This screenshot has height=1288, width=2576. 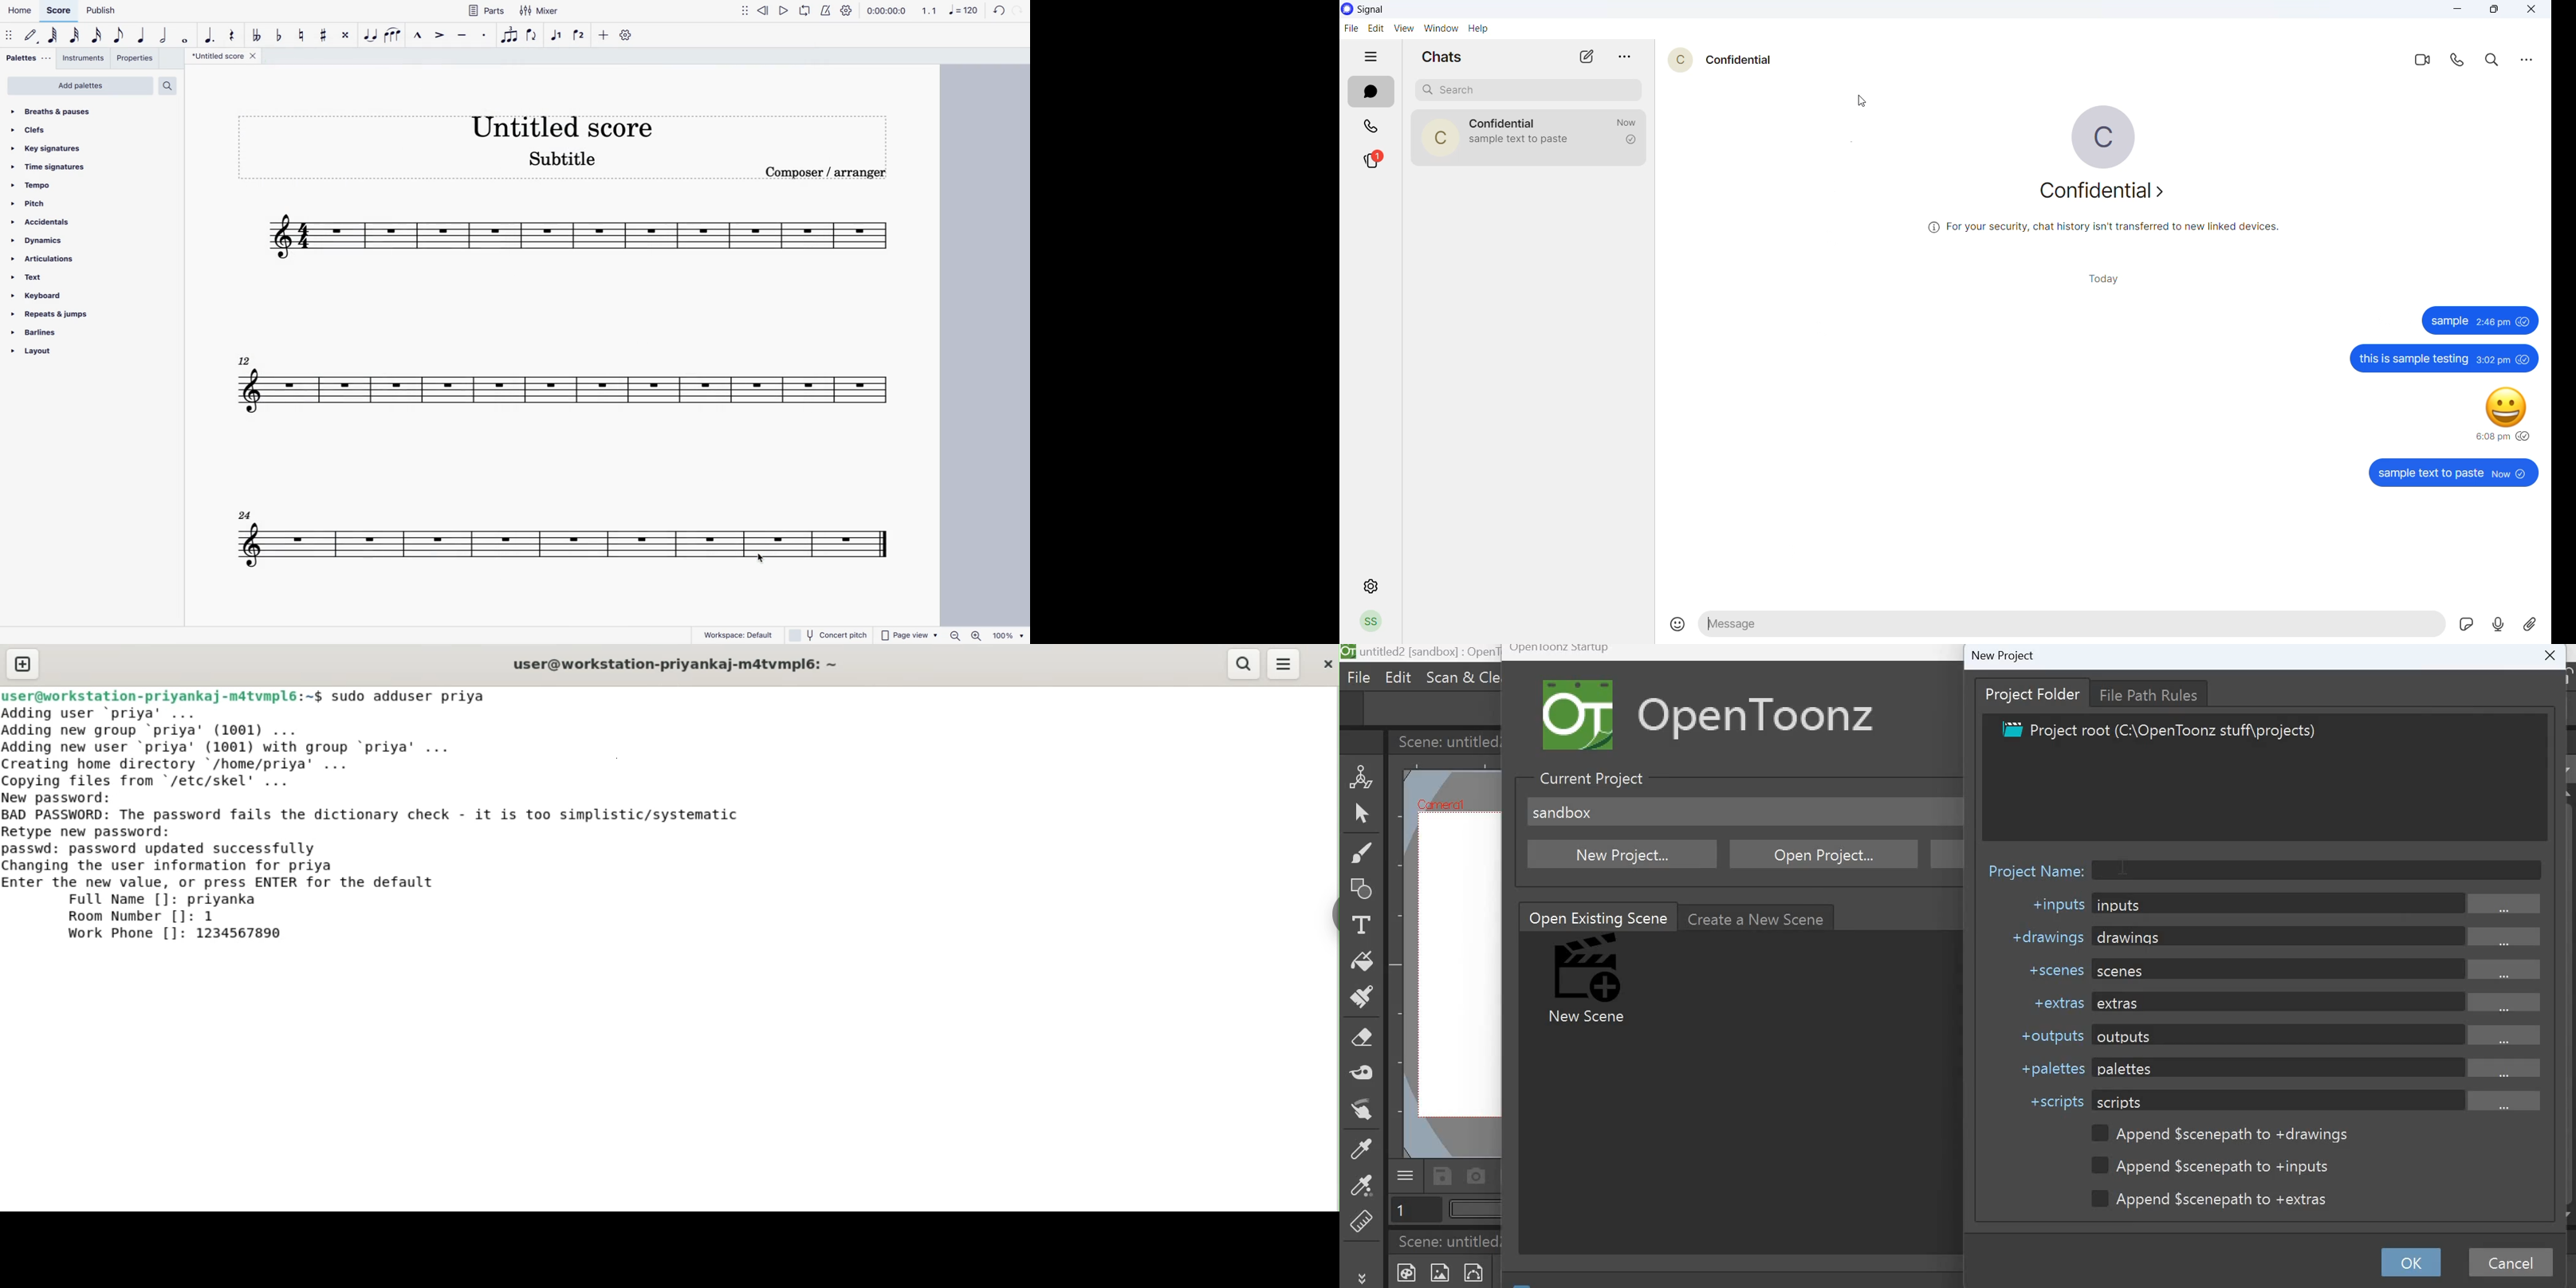 I want to click on 1, so click(x=214, y=916).